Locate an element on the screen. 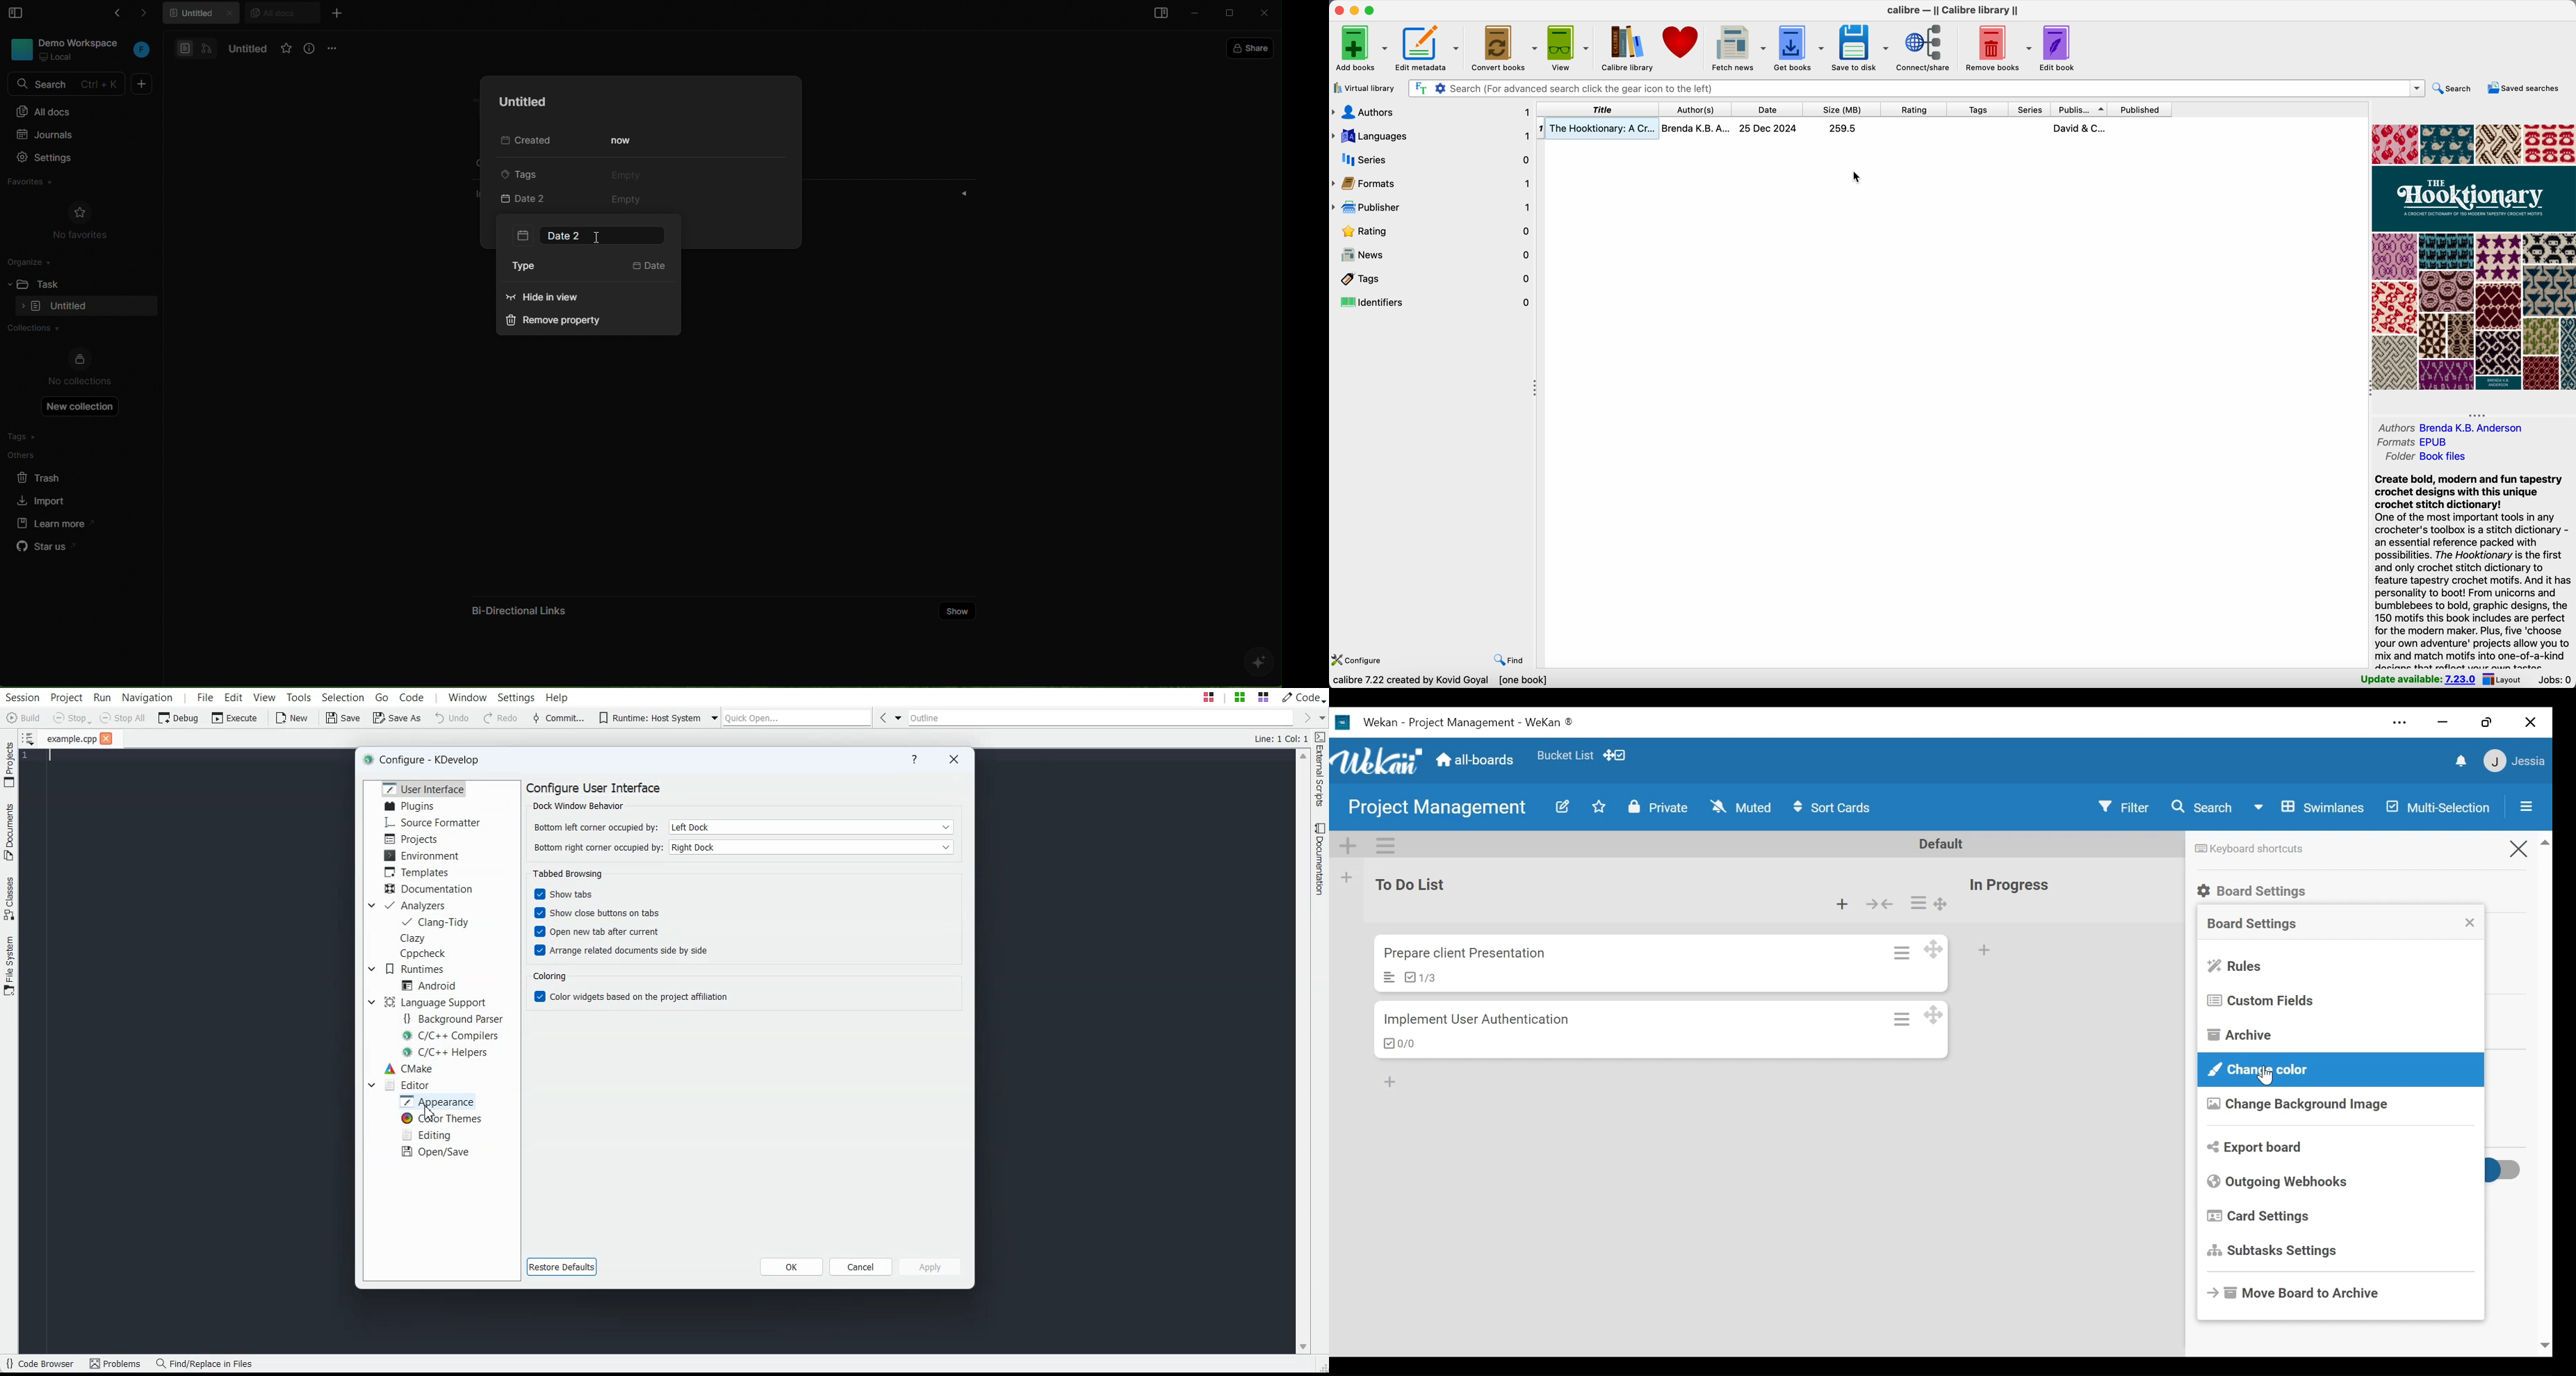 Image resolution: width=2576 pixels, height=1400 pixels. date is located at coordinates (1768, 109).